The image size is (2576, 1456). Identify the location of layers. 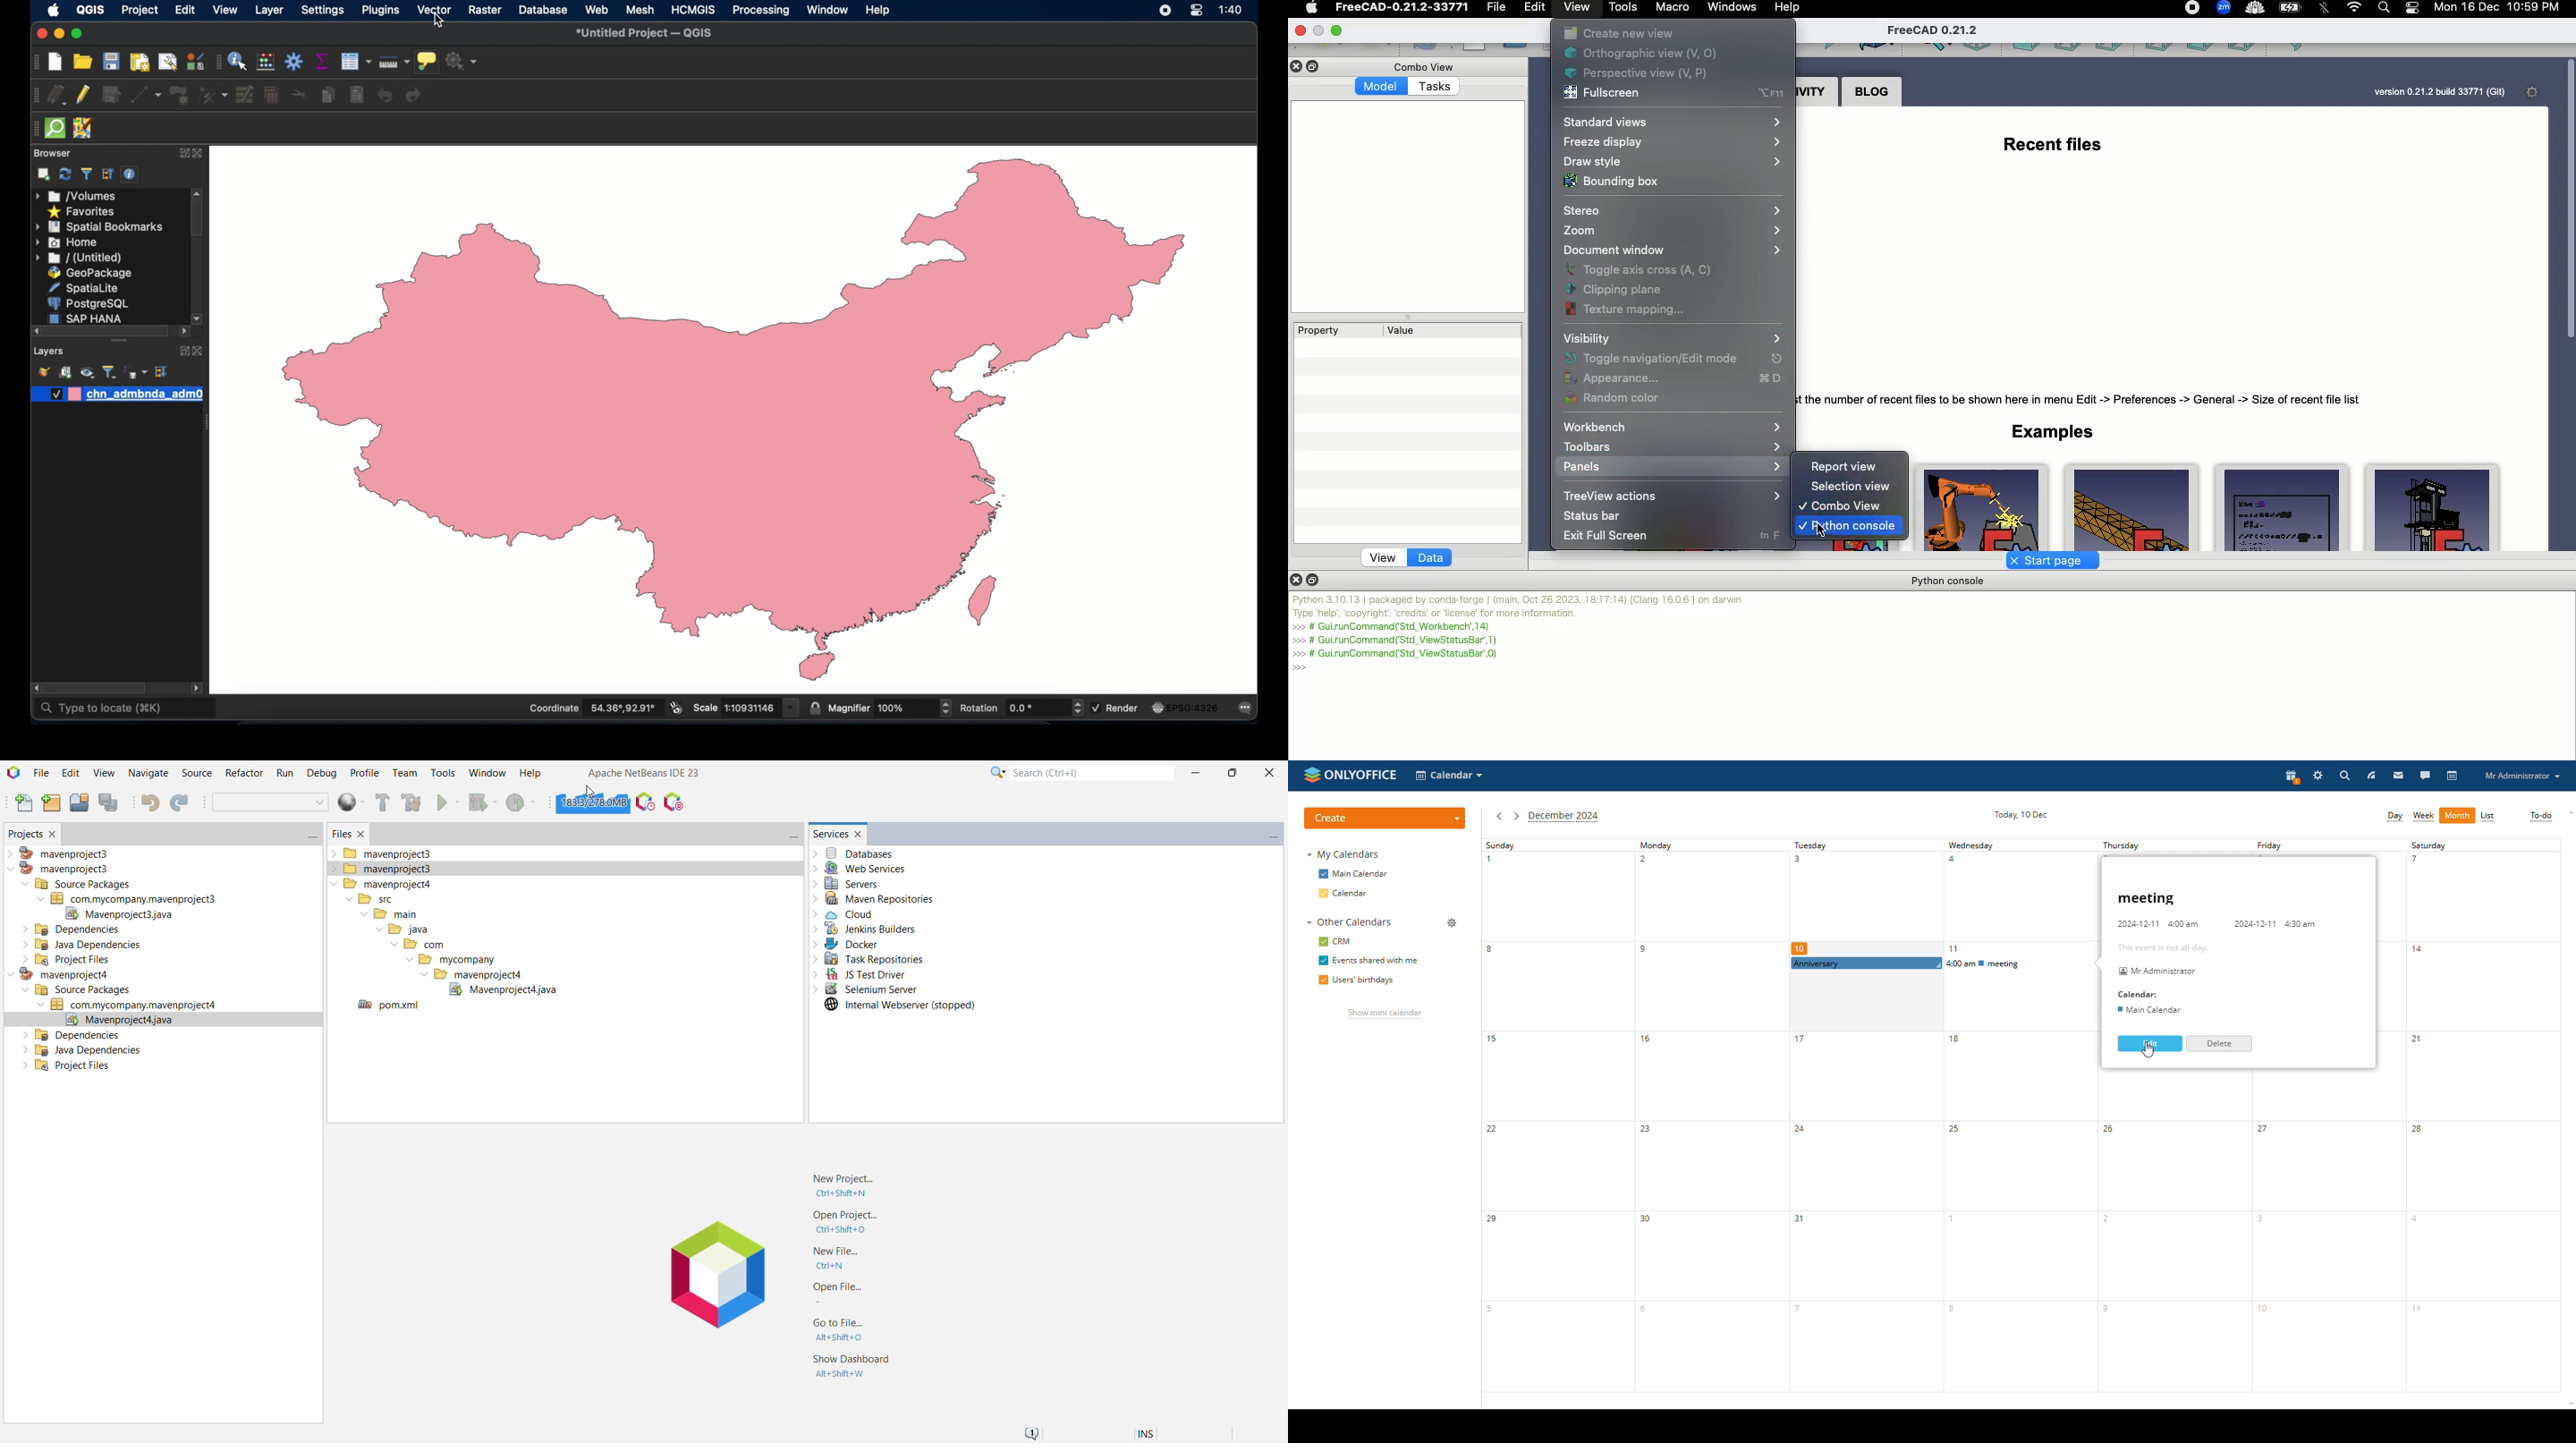
(48, 352).